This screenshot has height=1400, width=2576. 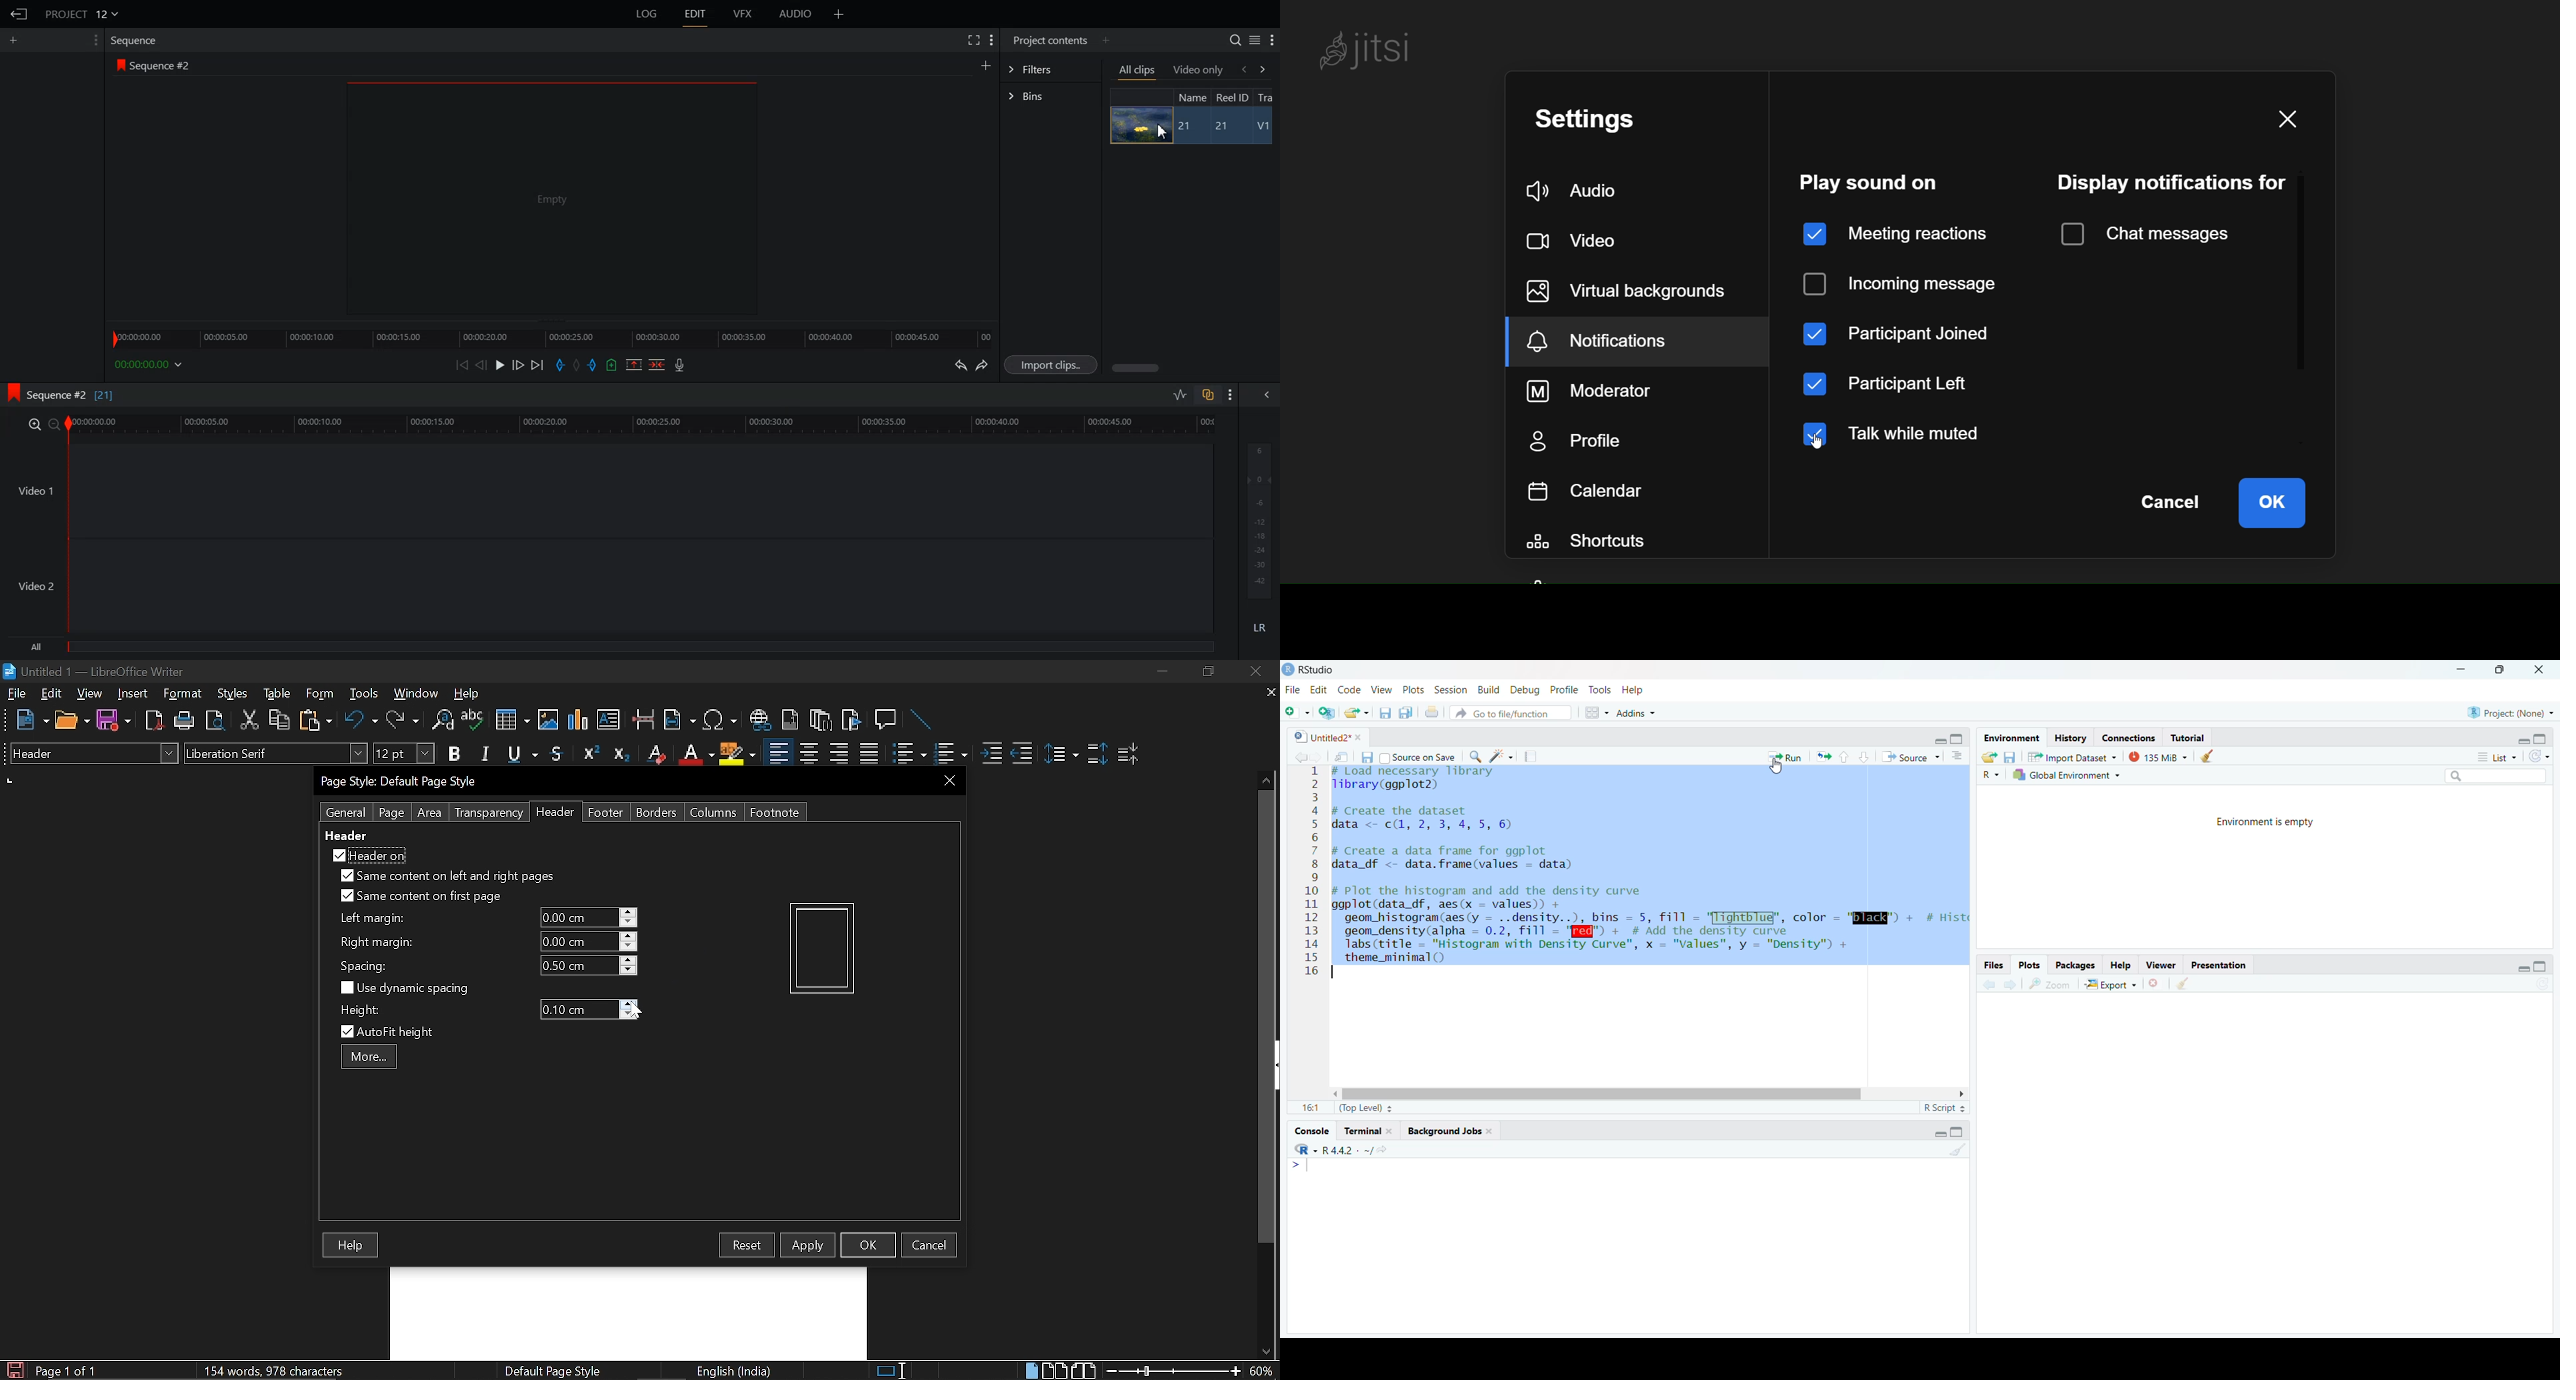 What do you see at coordinates (1381, 688) in the screenshot?
I see `View` at bounding box center [1381, 688].